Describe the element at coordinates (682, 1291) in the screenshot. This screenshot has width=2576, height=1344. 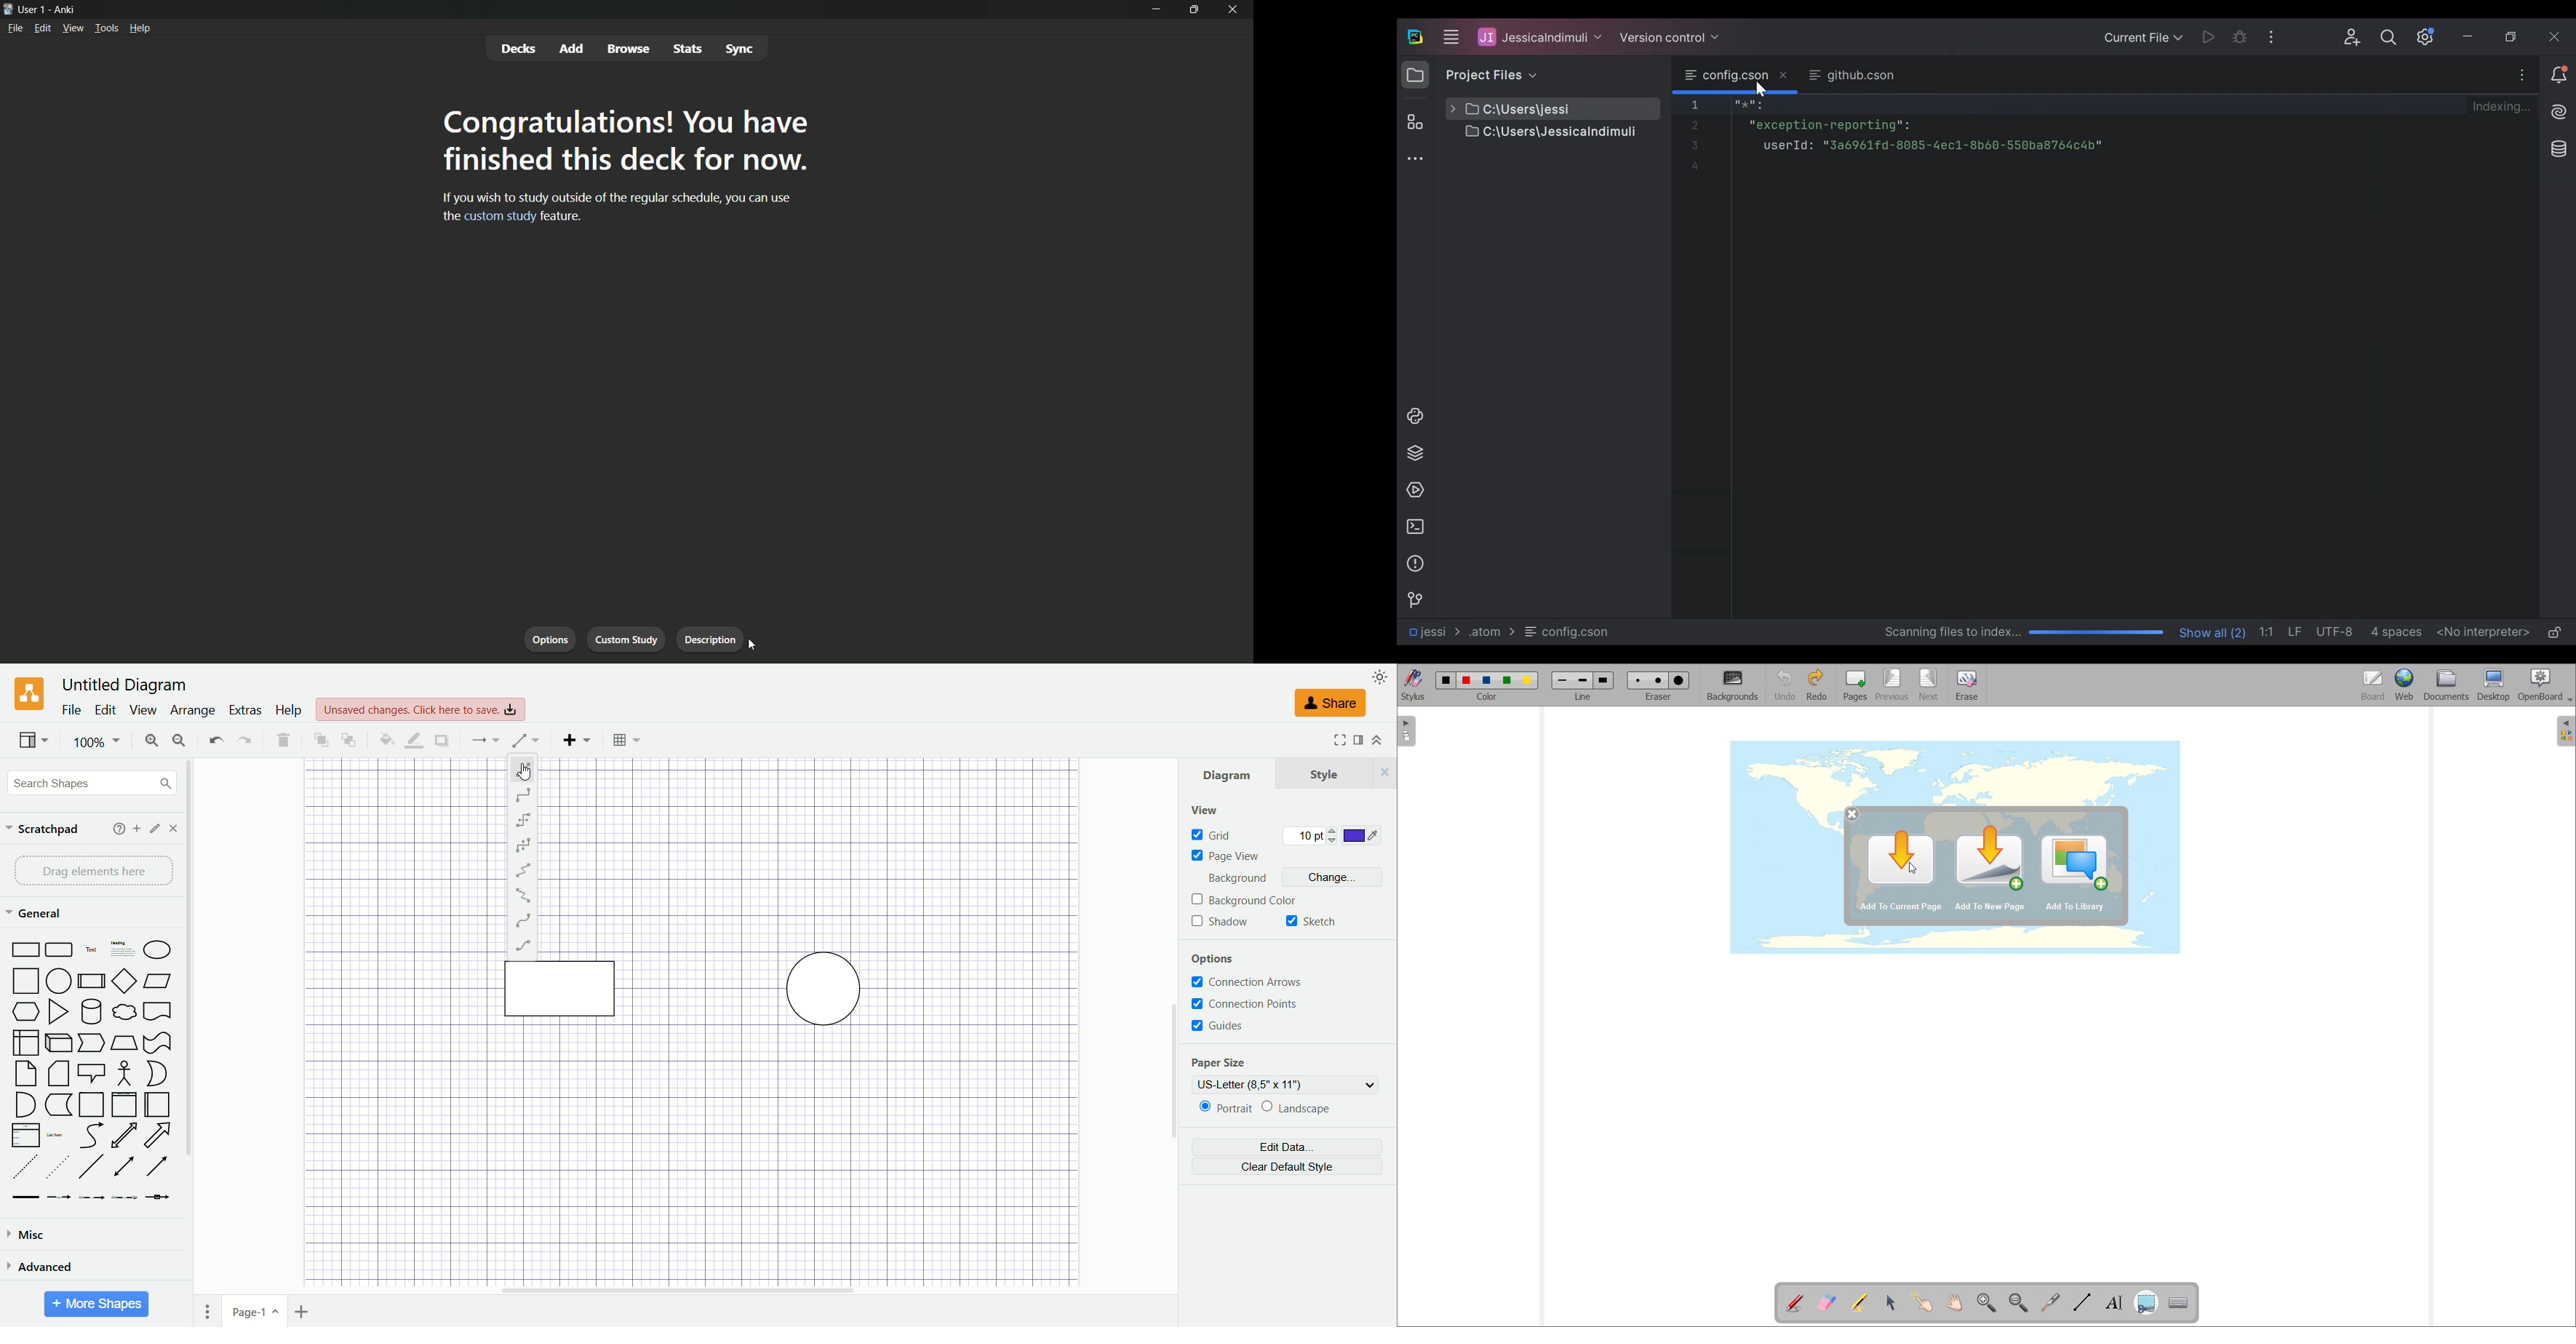
I see `horizontal scroll bar` at that location.